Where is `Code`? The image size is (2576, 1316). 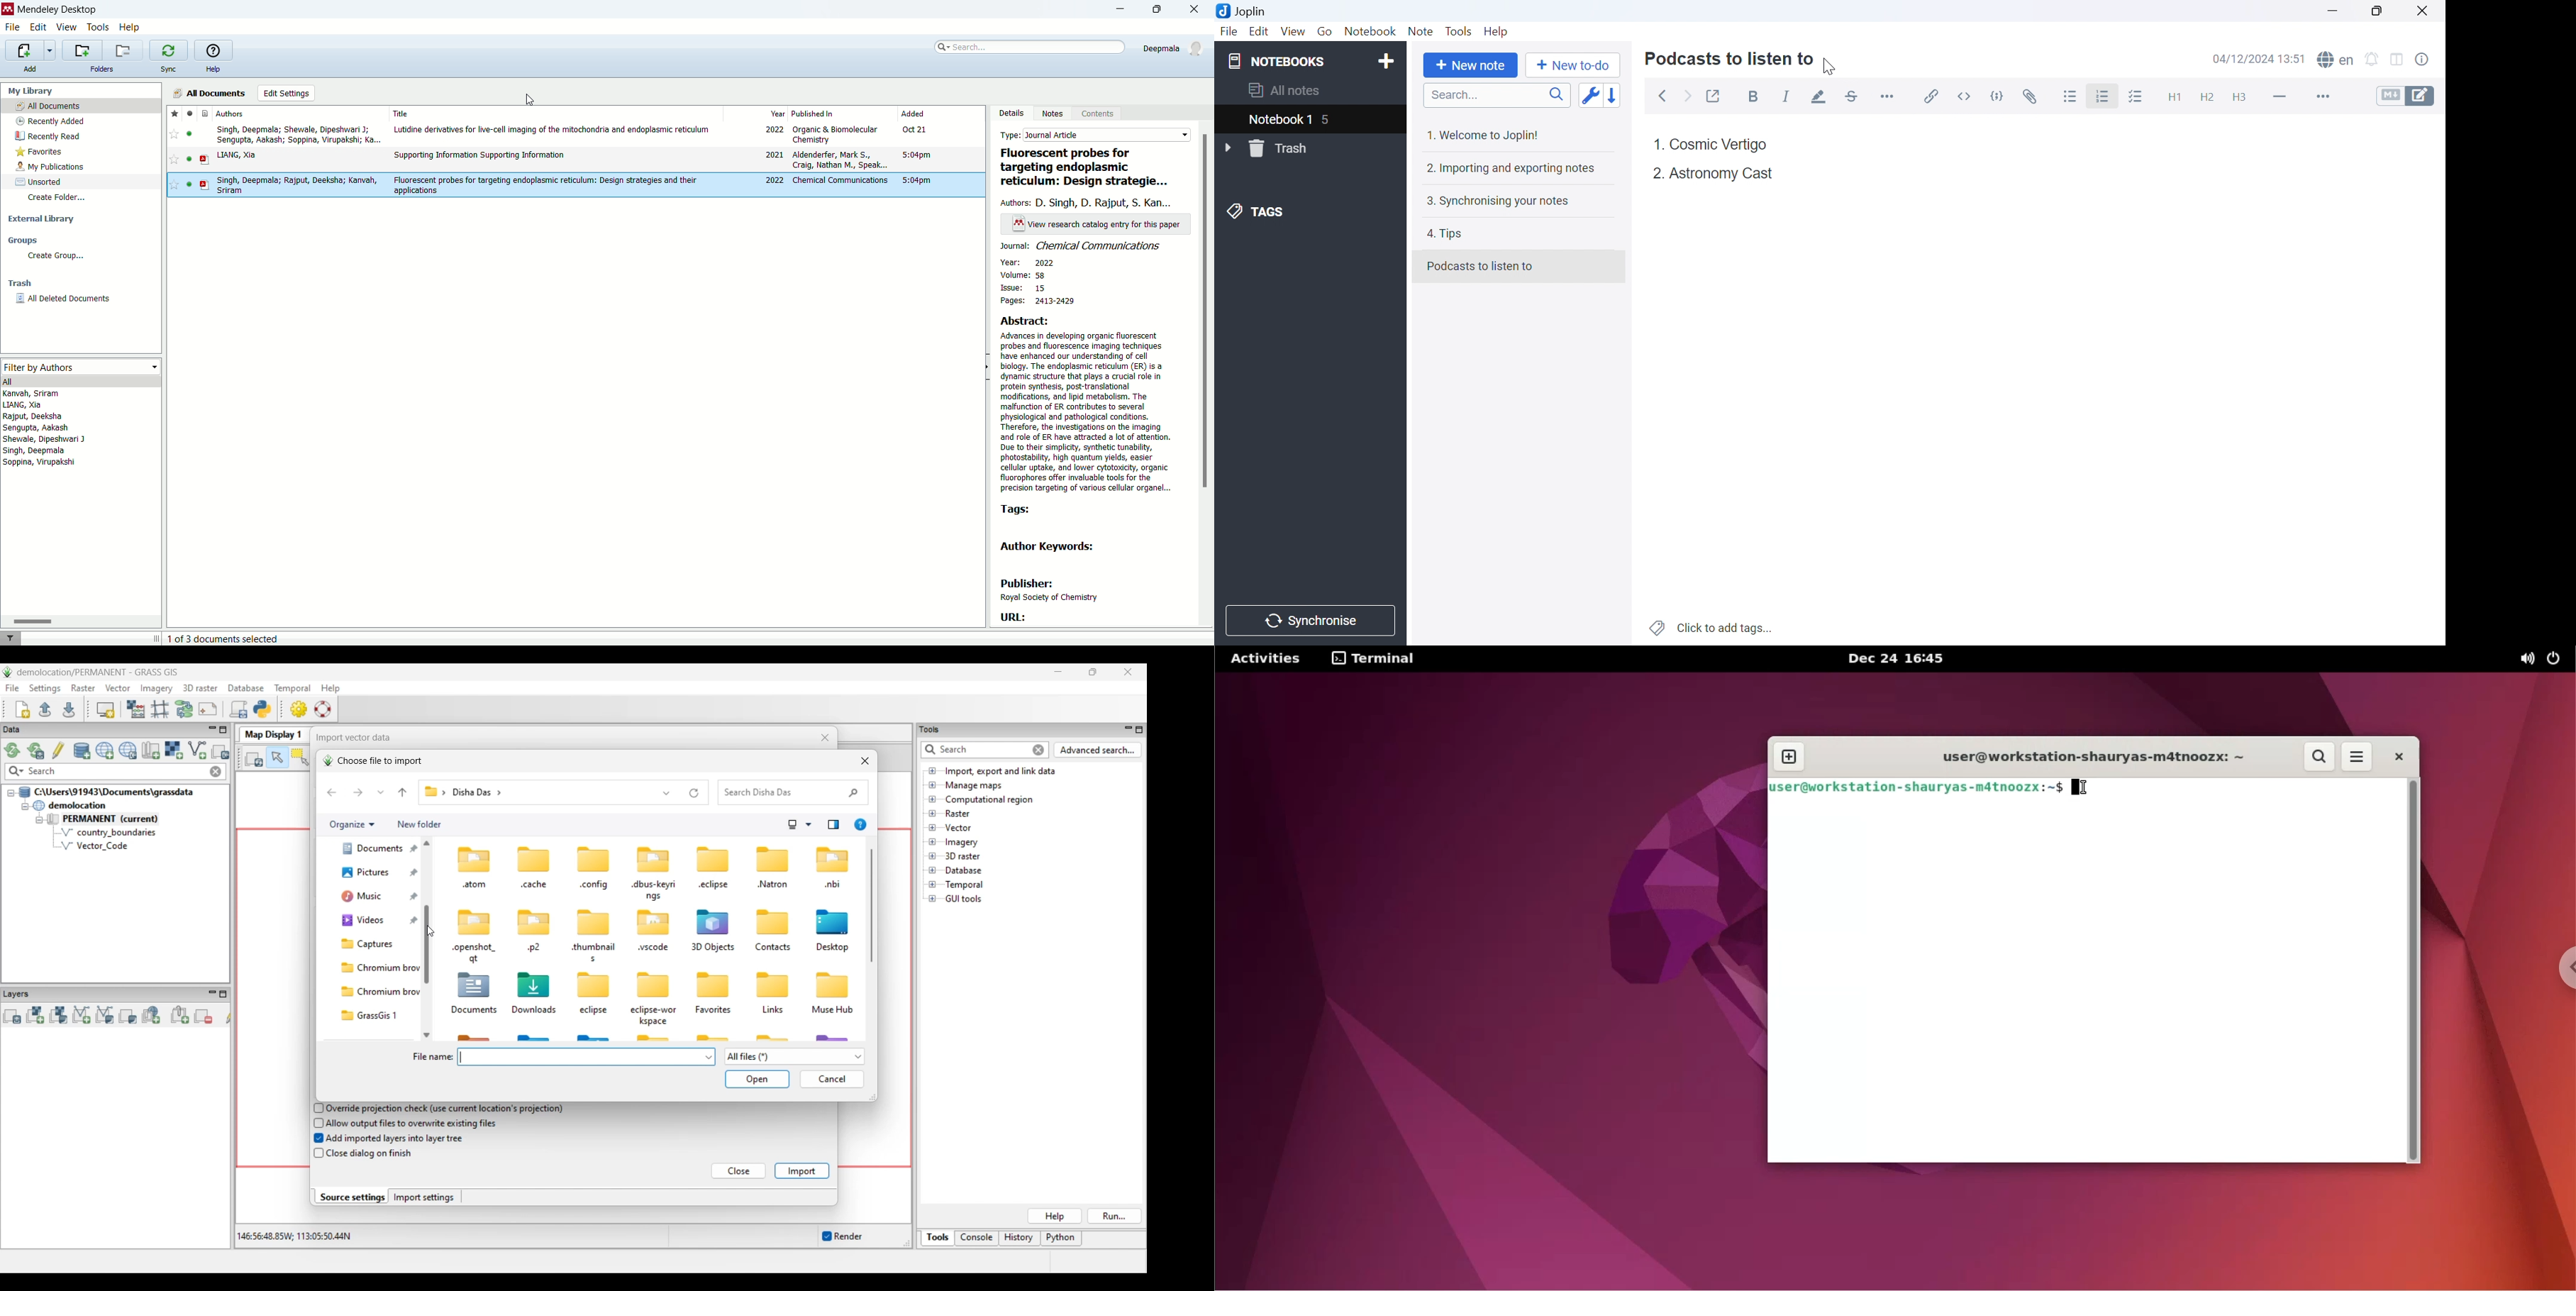 Code is located at coordinates (2000, 95).